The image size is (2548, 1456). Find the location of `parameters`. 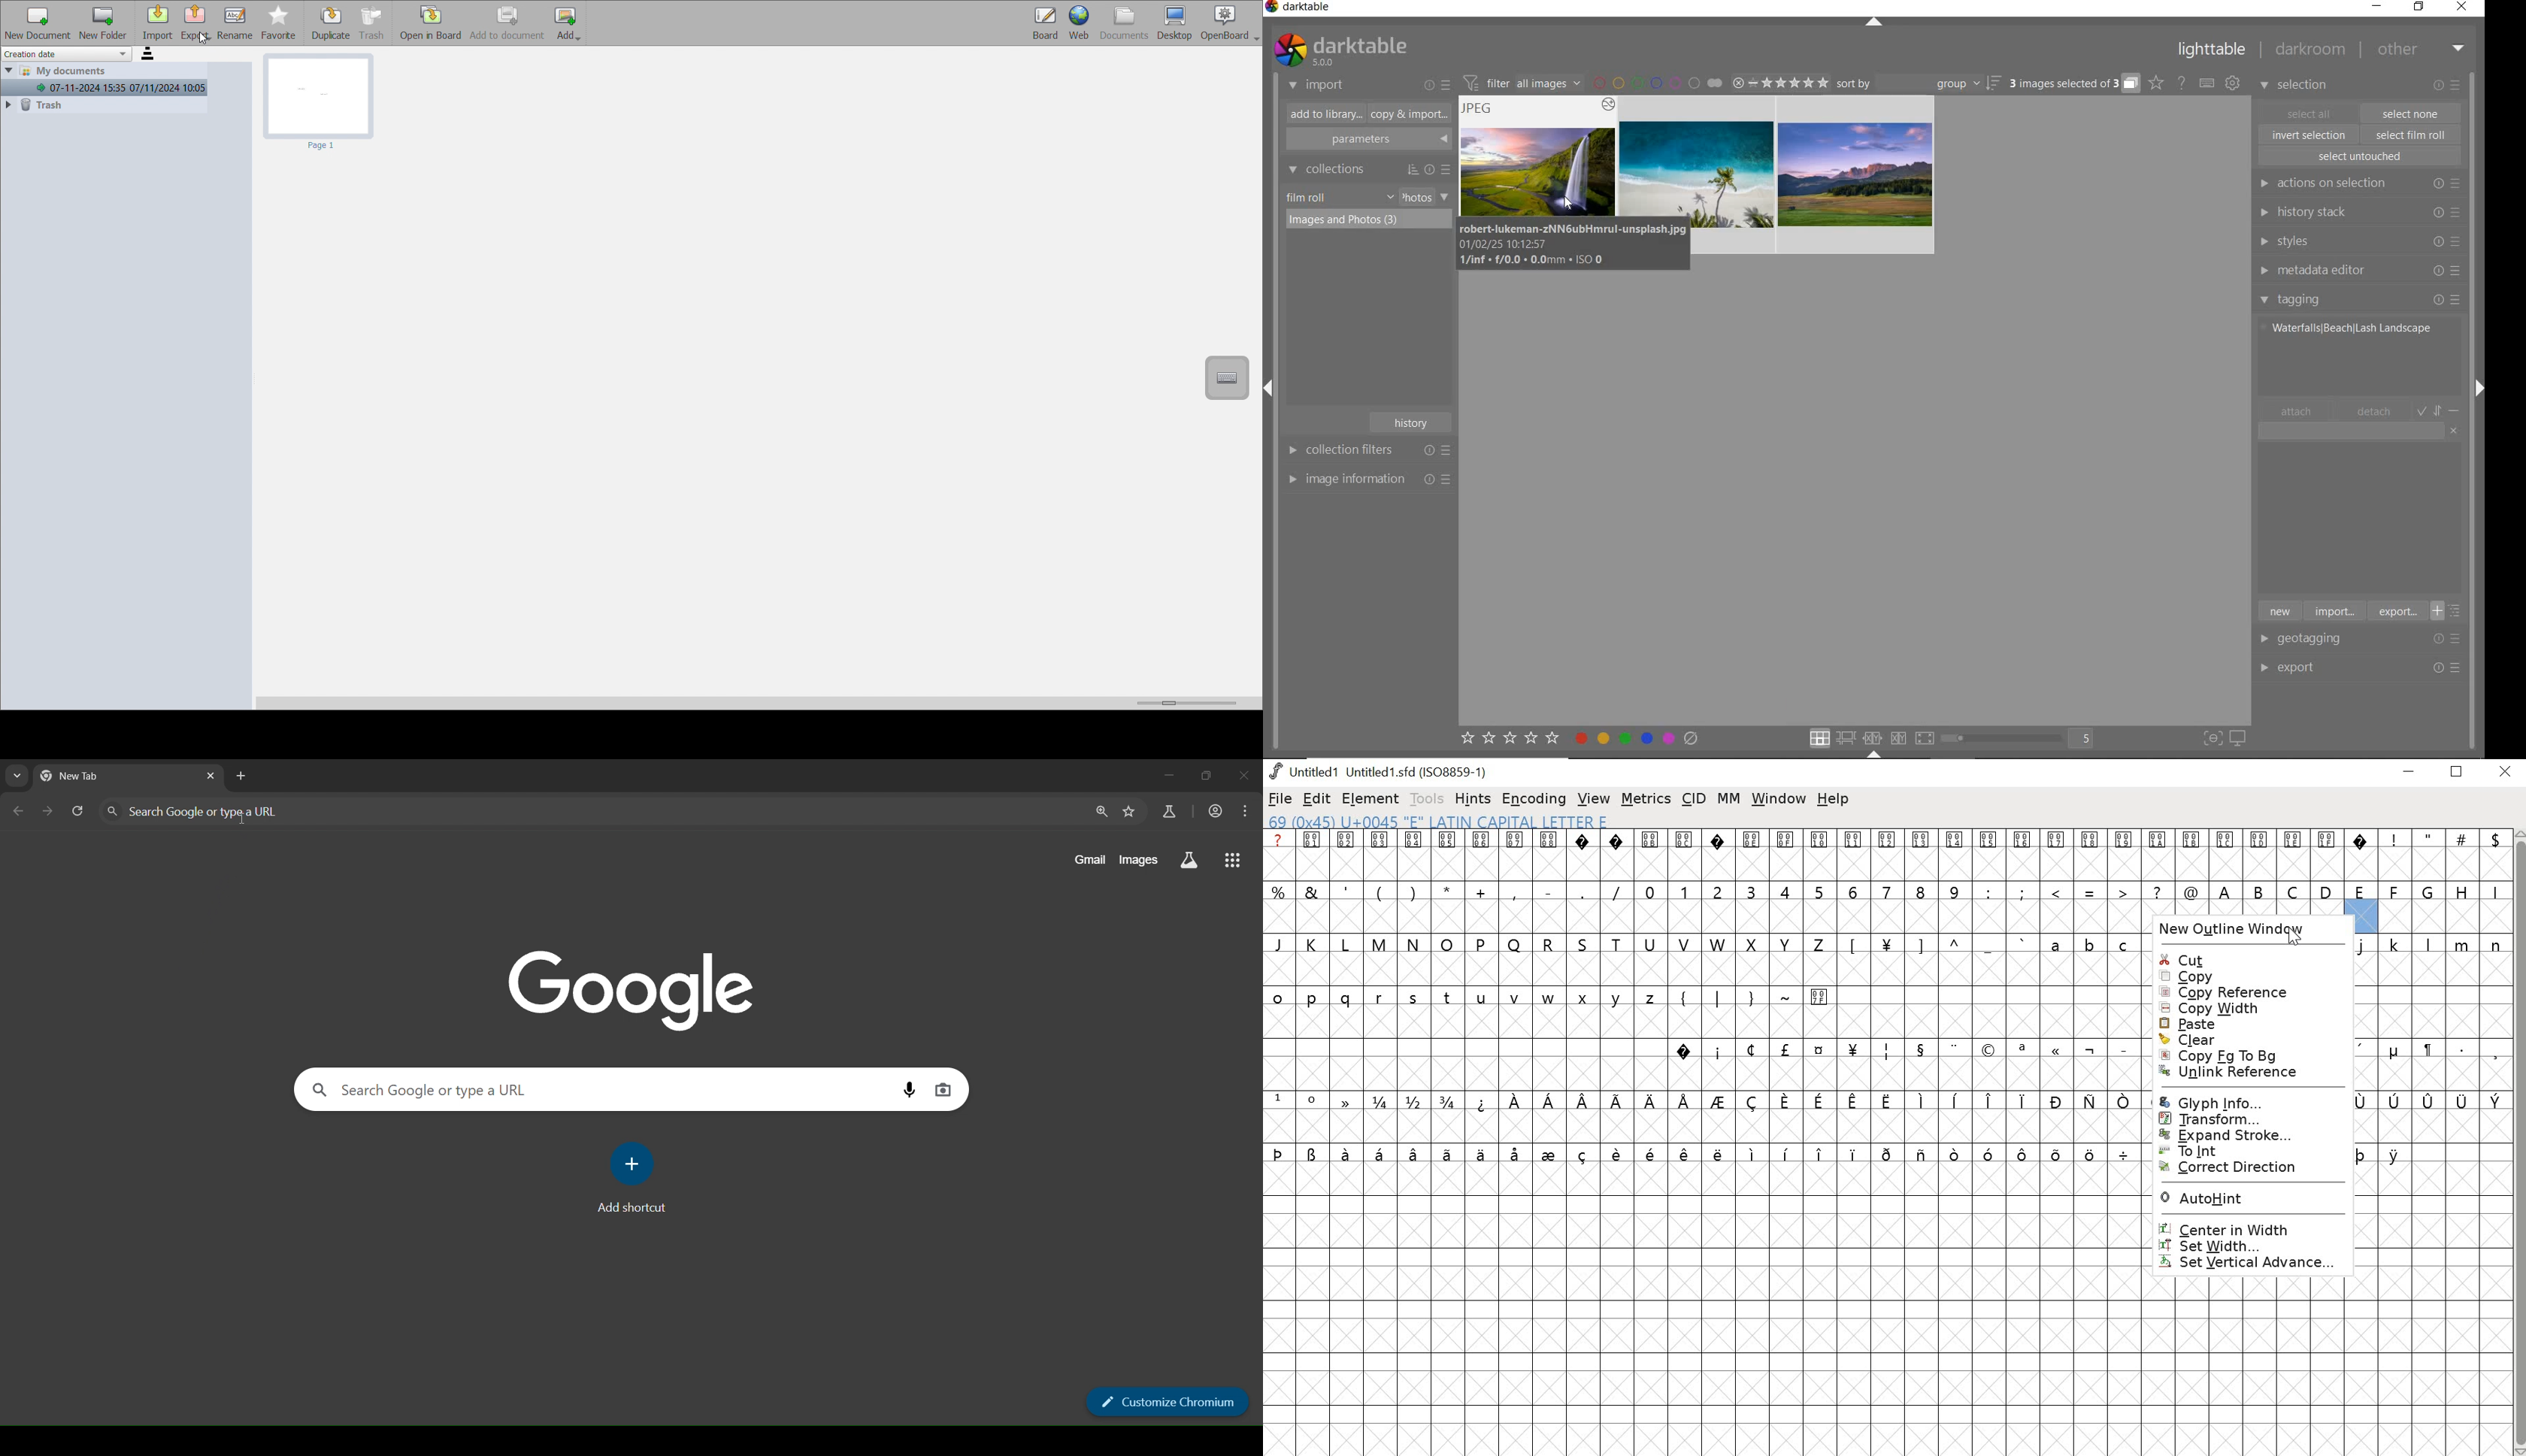

parameters is located at coordinates (1367, 140).